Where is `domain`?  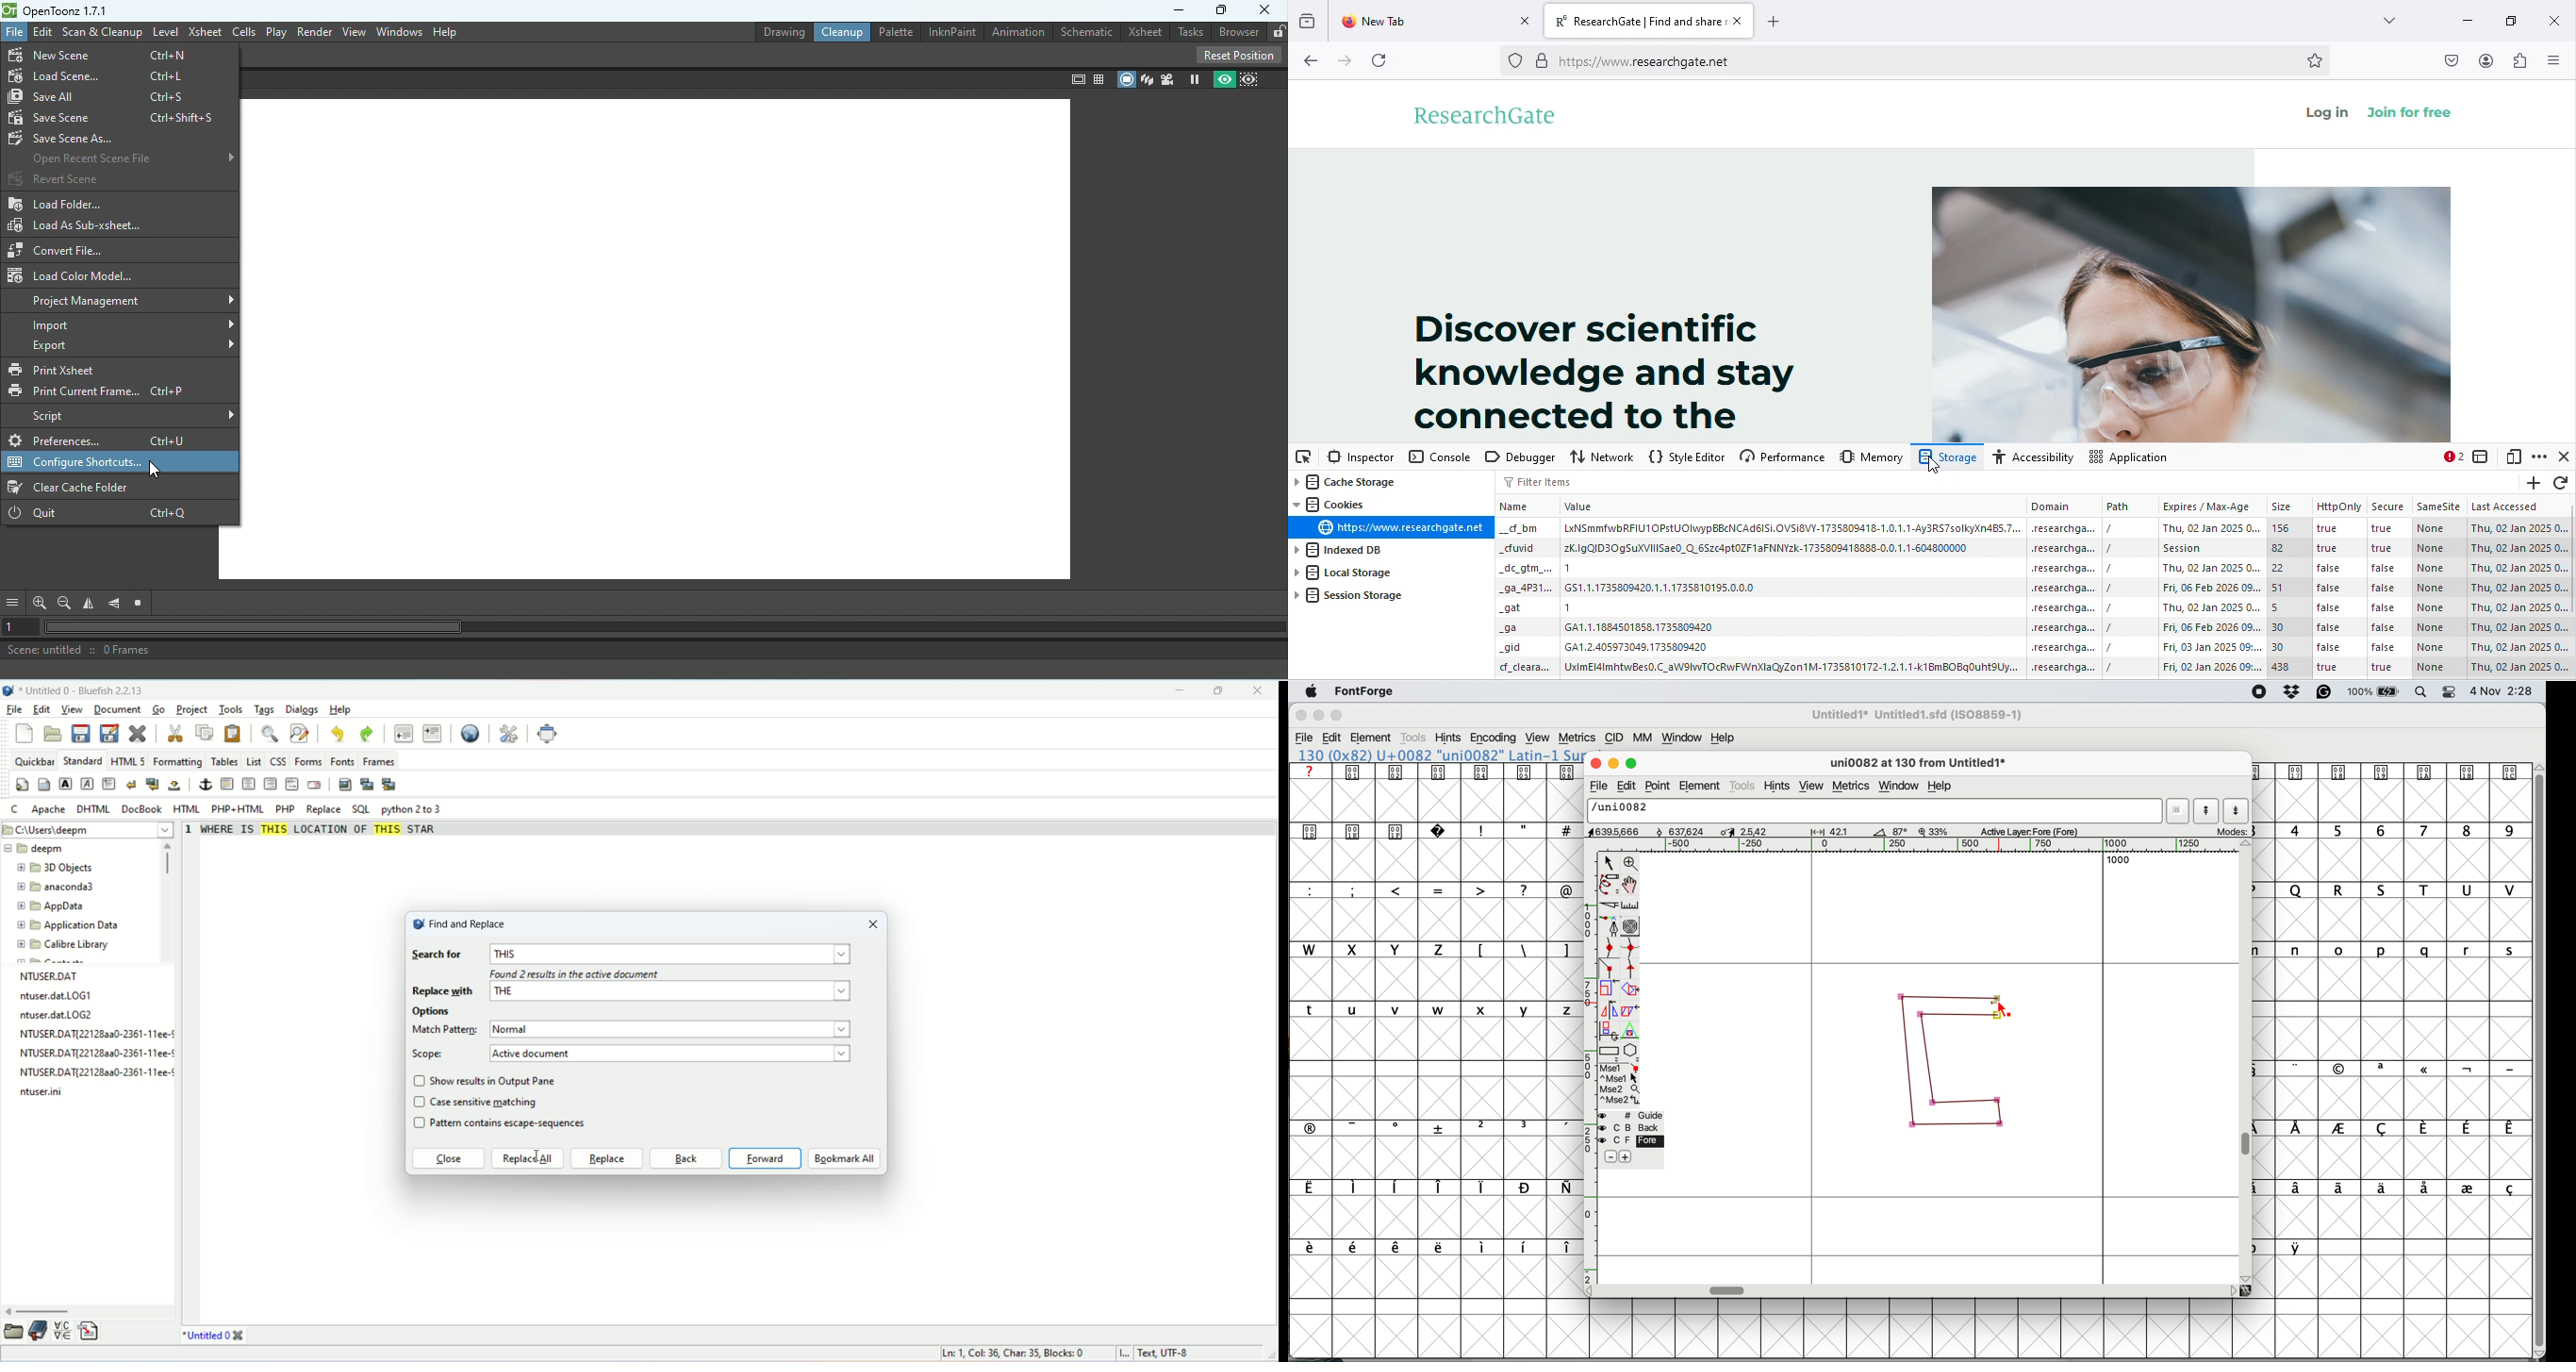
domain is located at coordinates (2063, 669).